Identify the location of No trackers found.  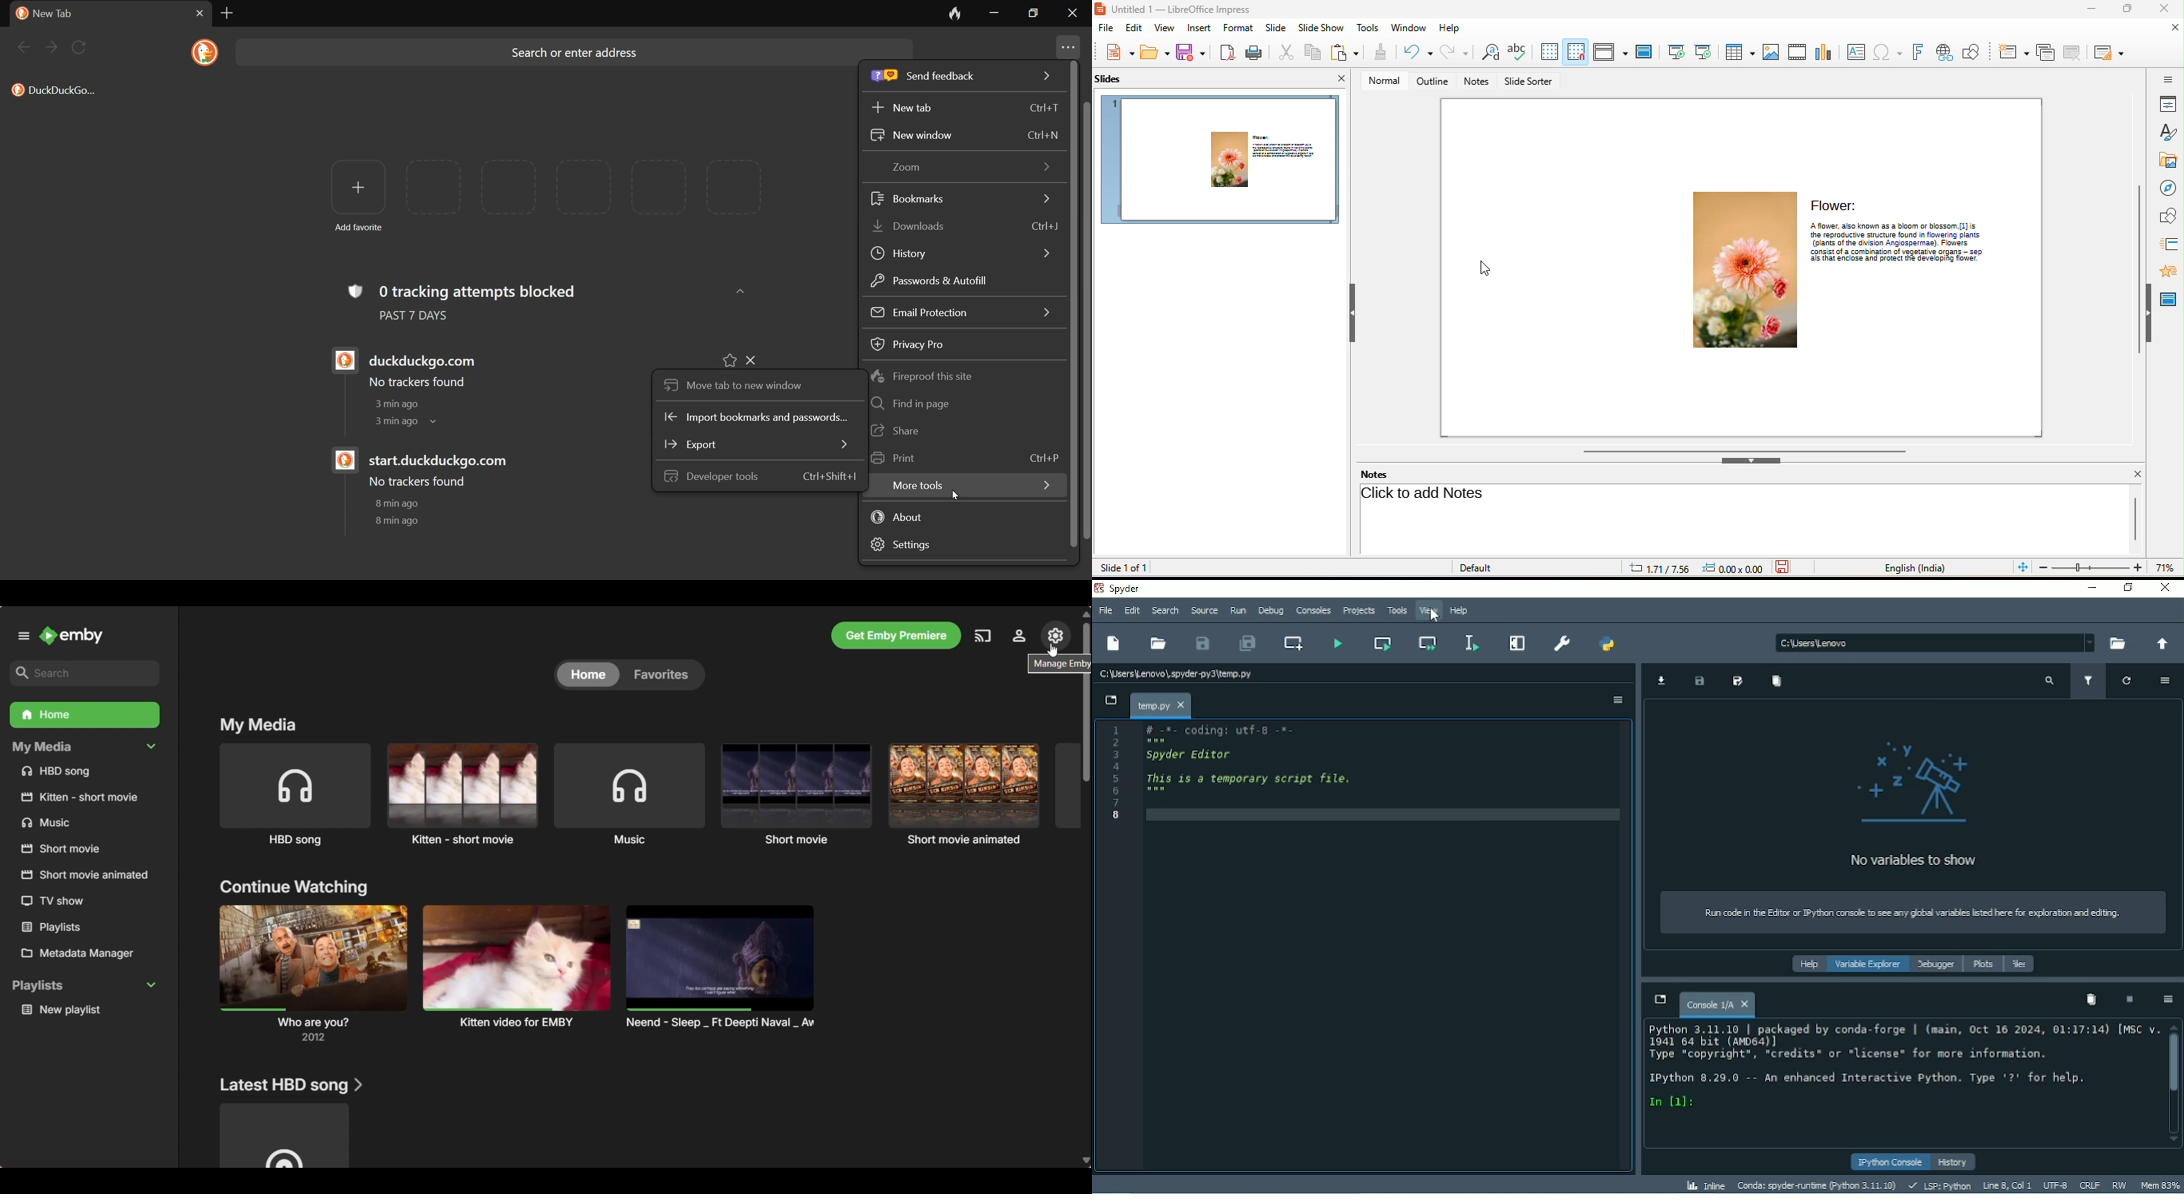
(415, 382).